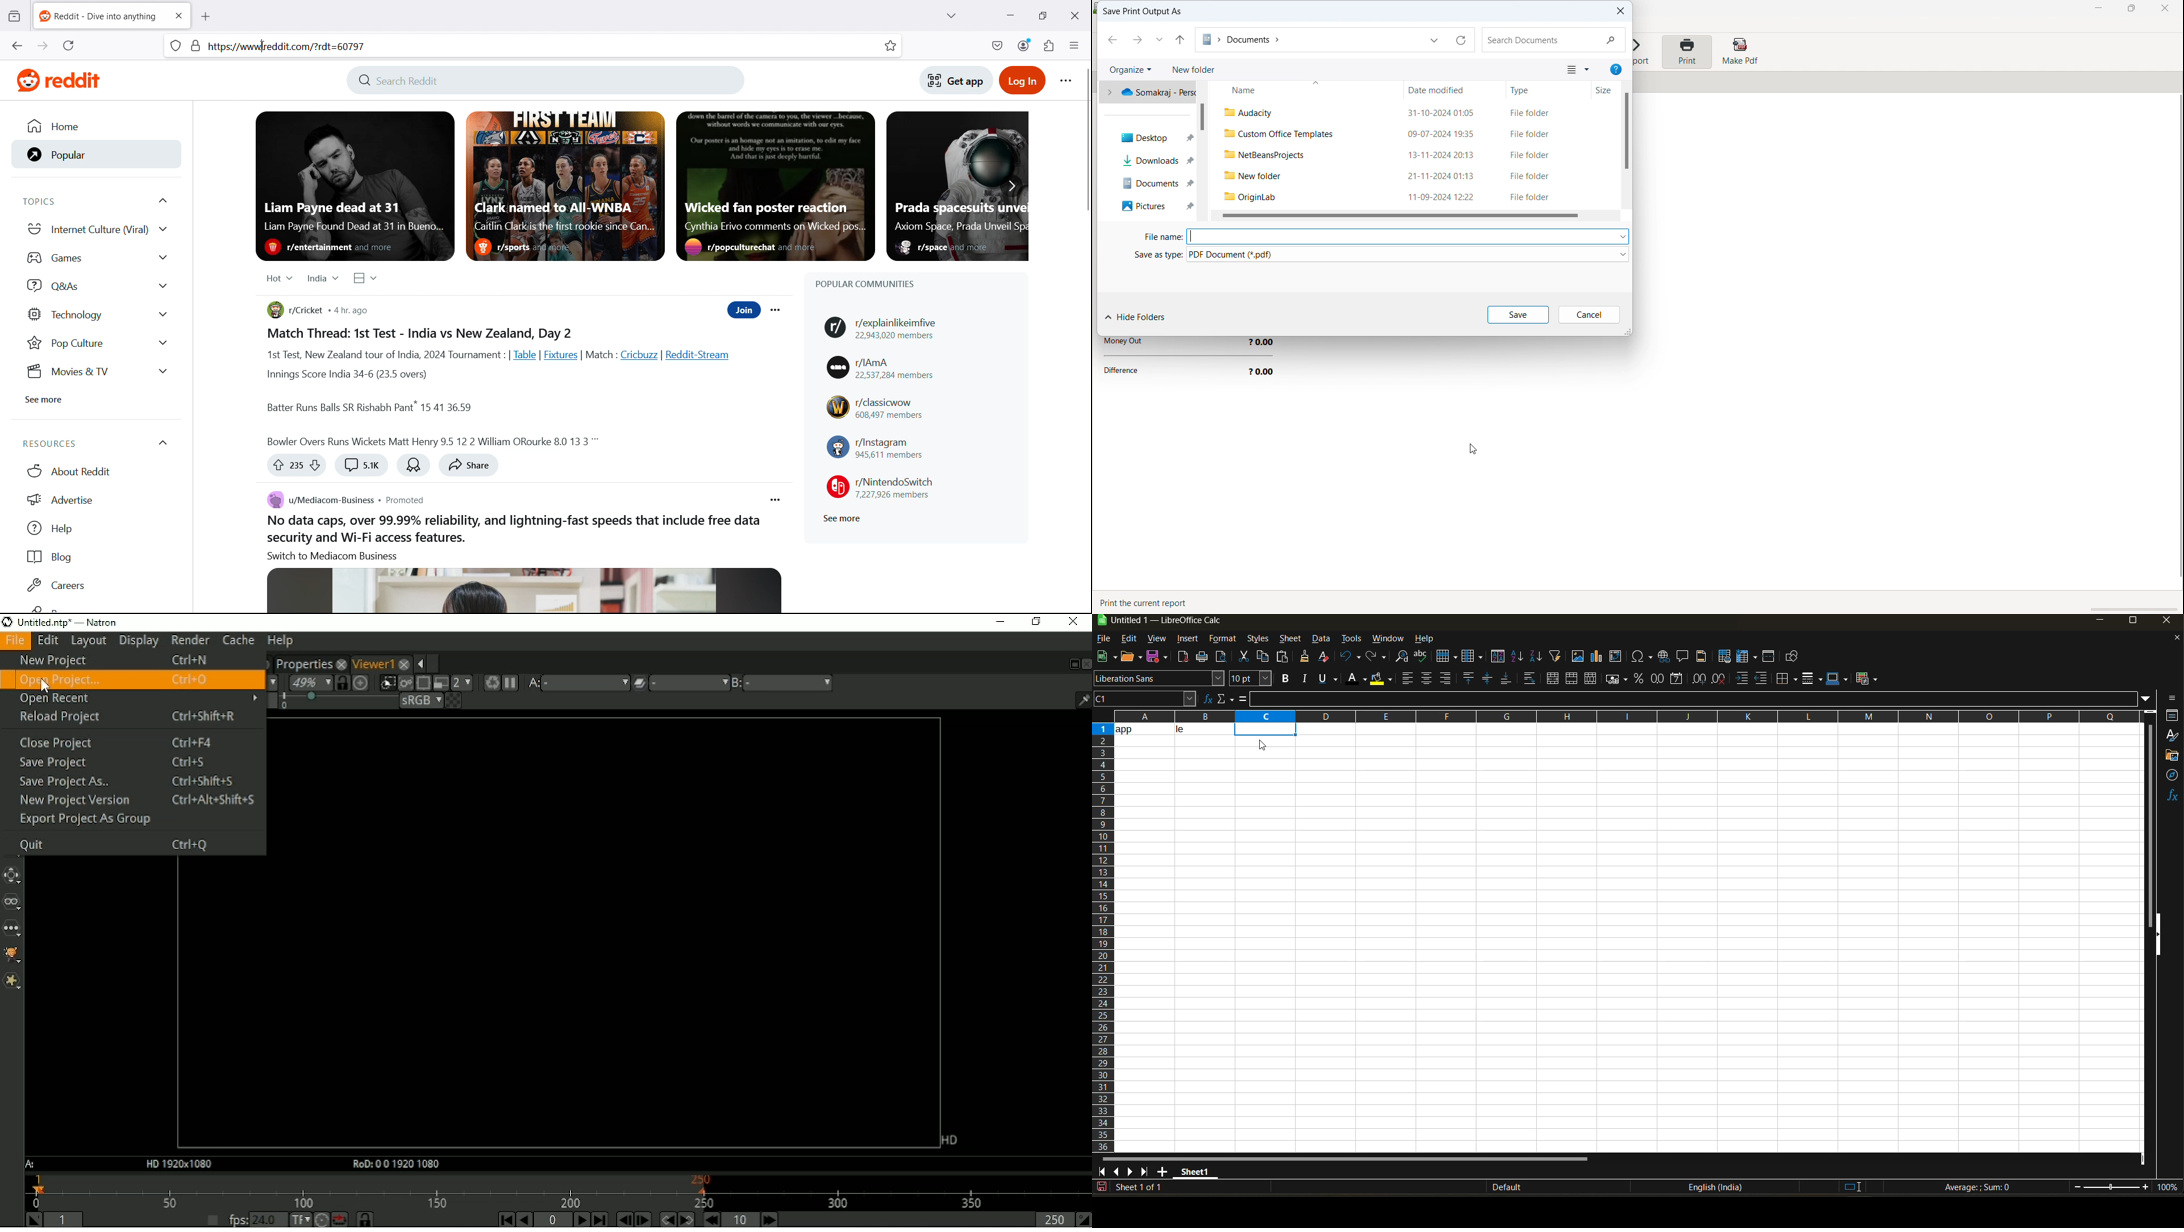 This screenshot has height=1232, width=2184. Describe the element at coordinates (1331, 678) in the screenshot. I see `underline` at that location.